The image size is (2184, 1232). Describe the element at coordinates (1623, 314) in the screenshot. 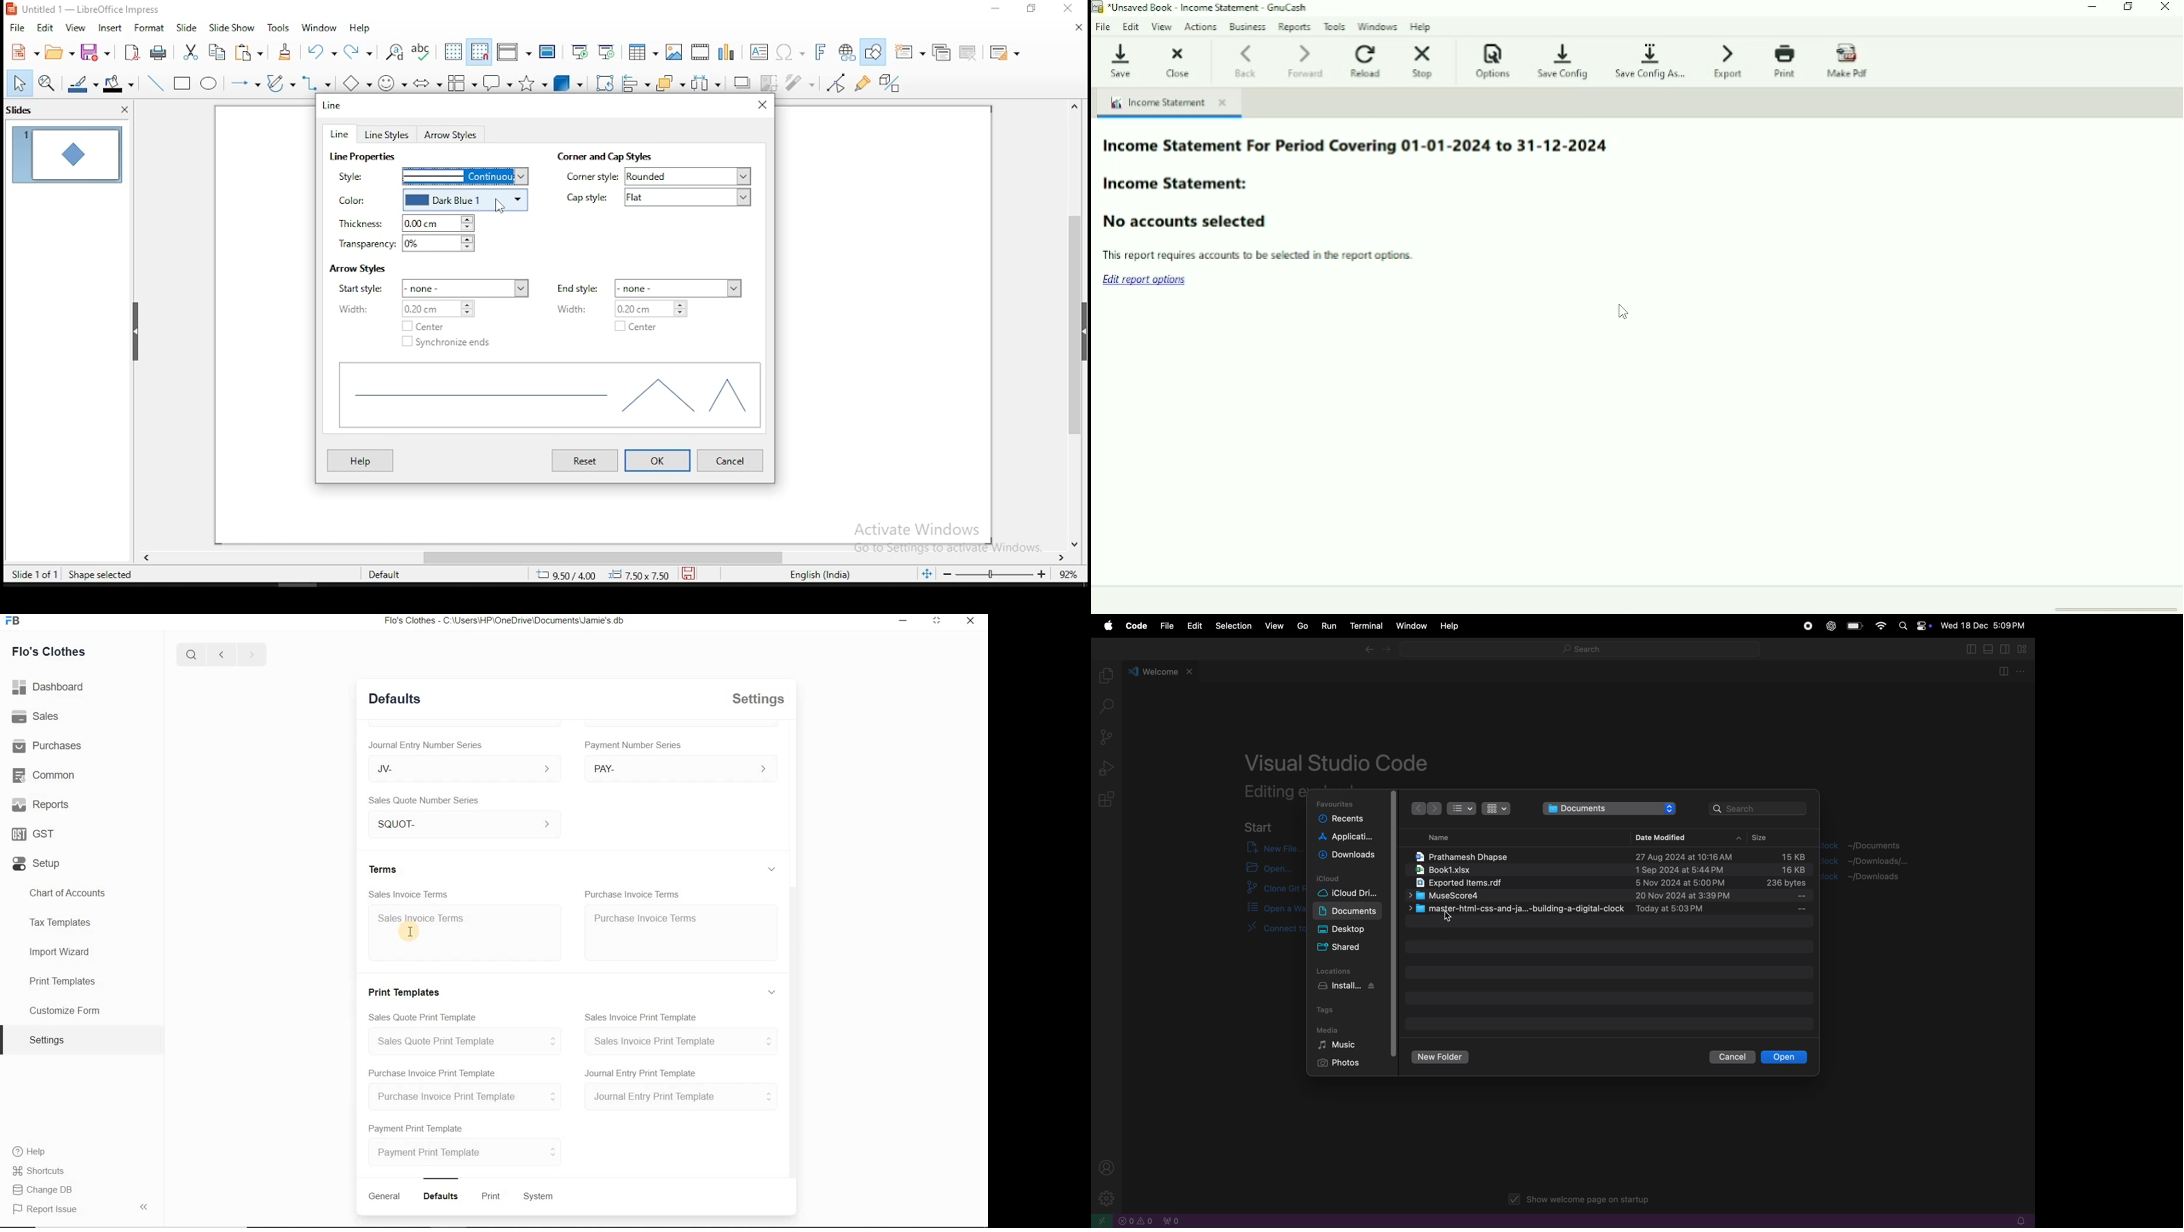

I see `Cursor` at that location.